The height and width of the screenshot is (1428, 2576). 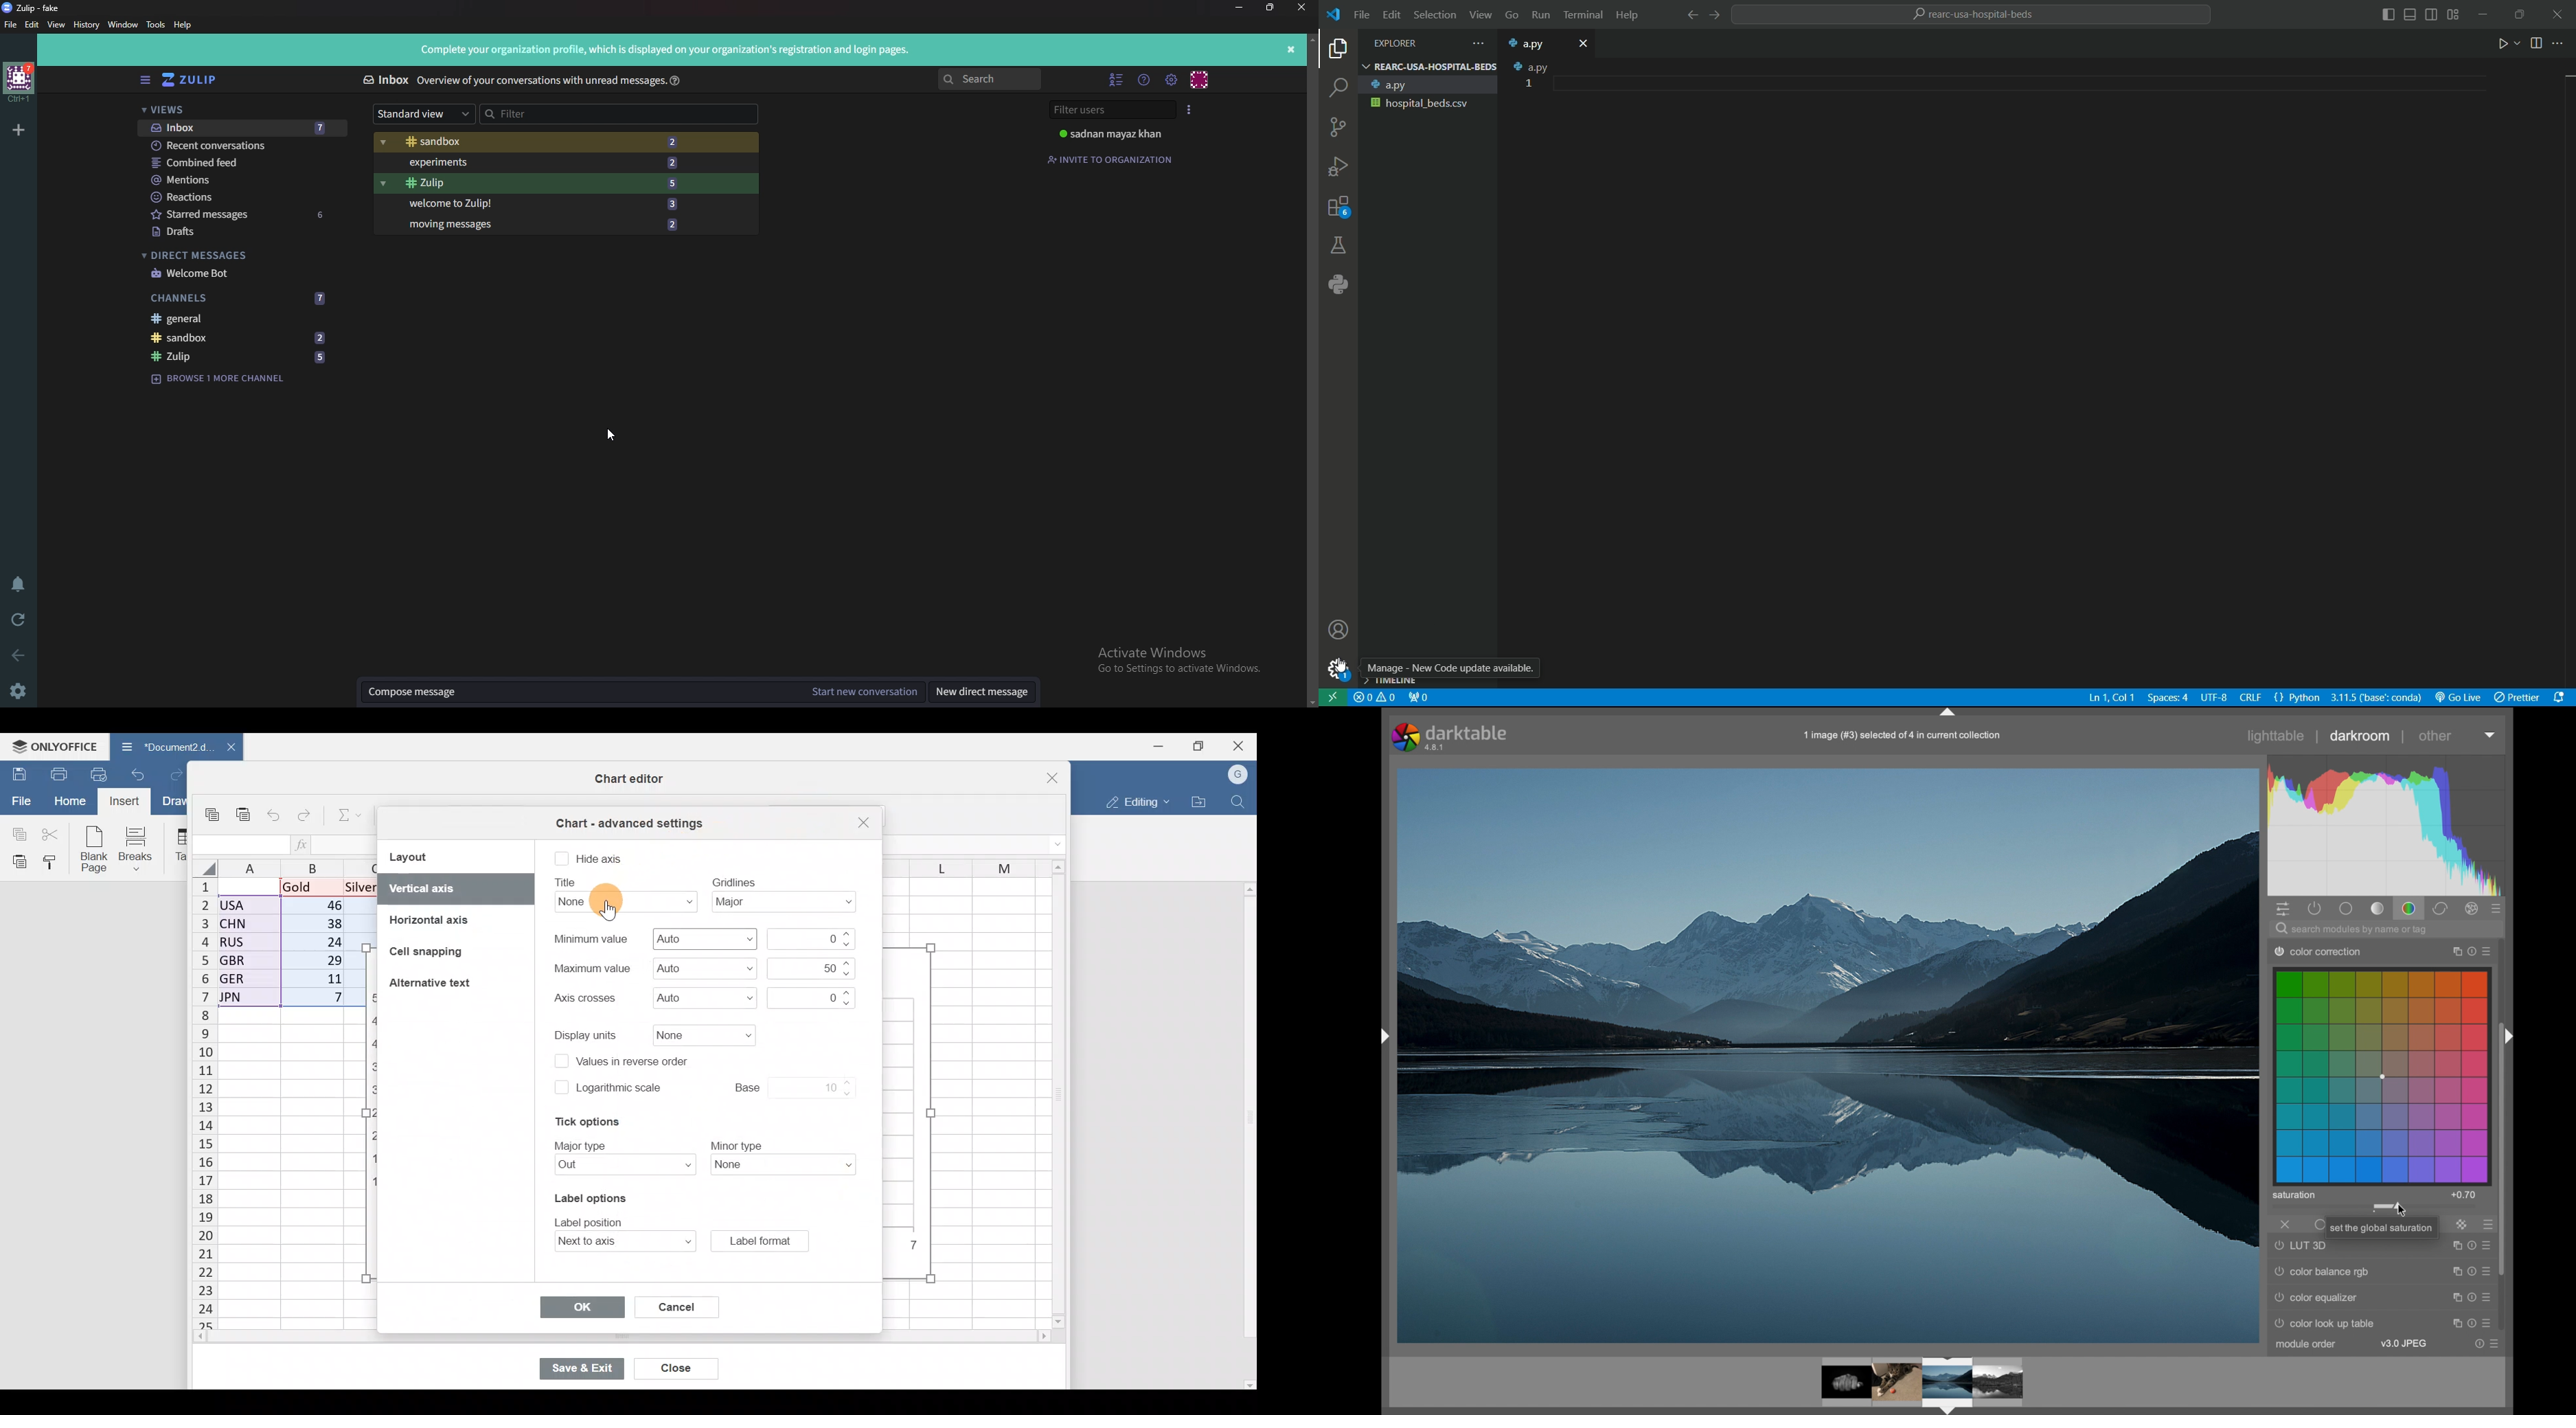 I want to click on Home, so click(x=69, y=802).